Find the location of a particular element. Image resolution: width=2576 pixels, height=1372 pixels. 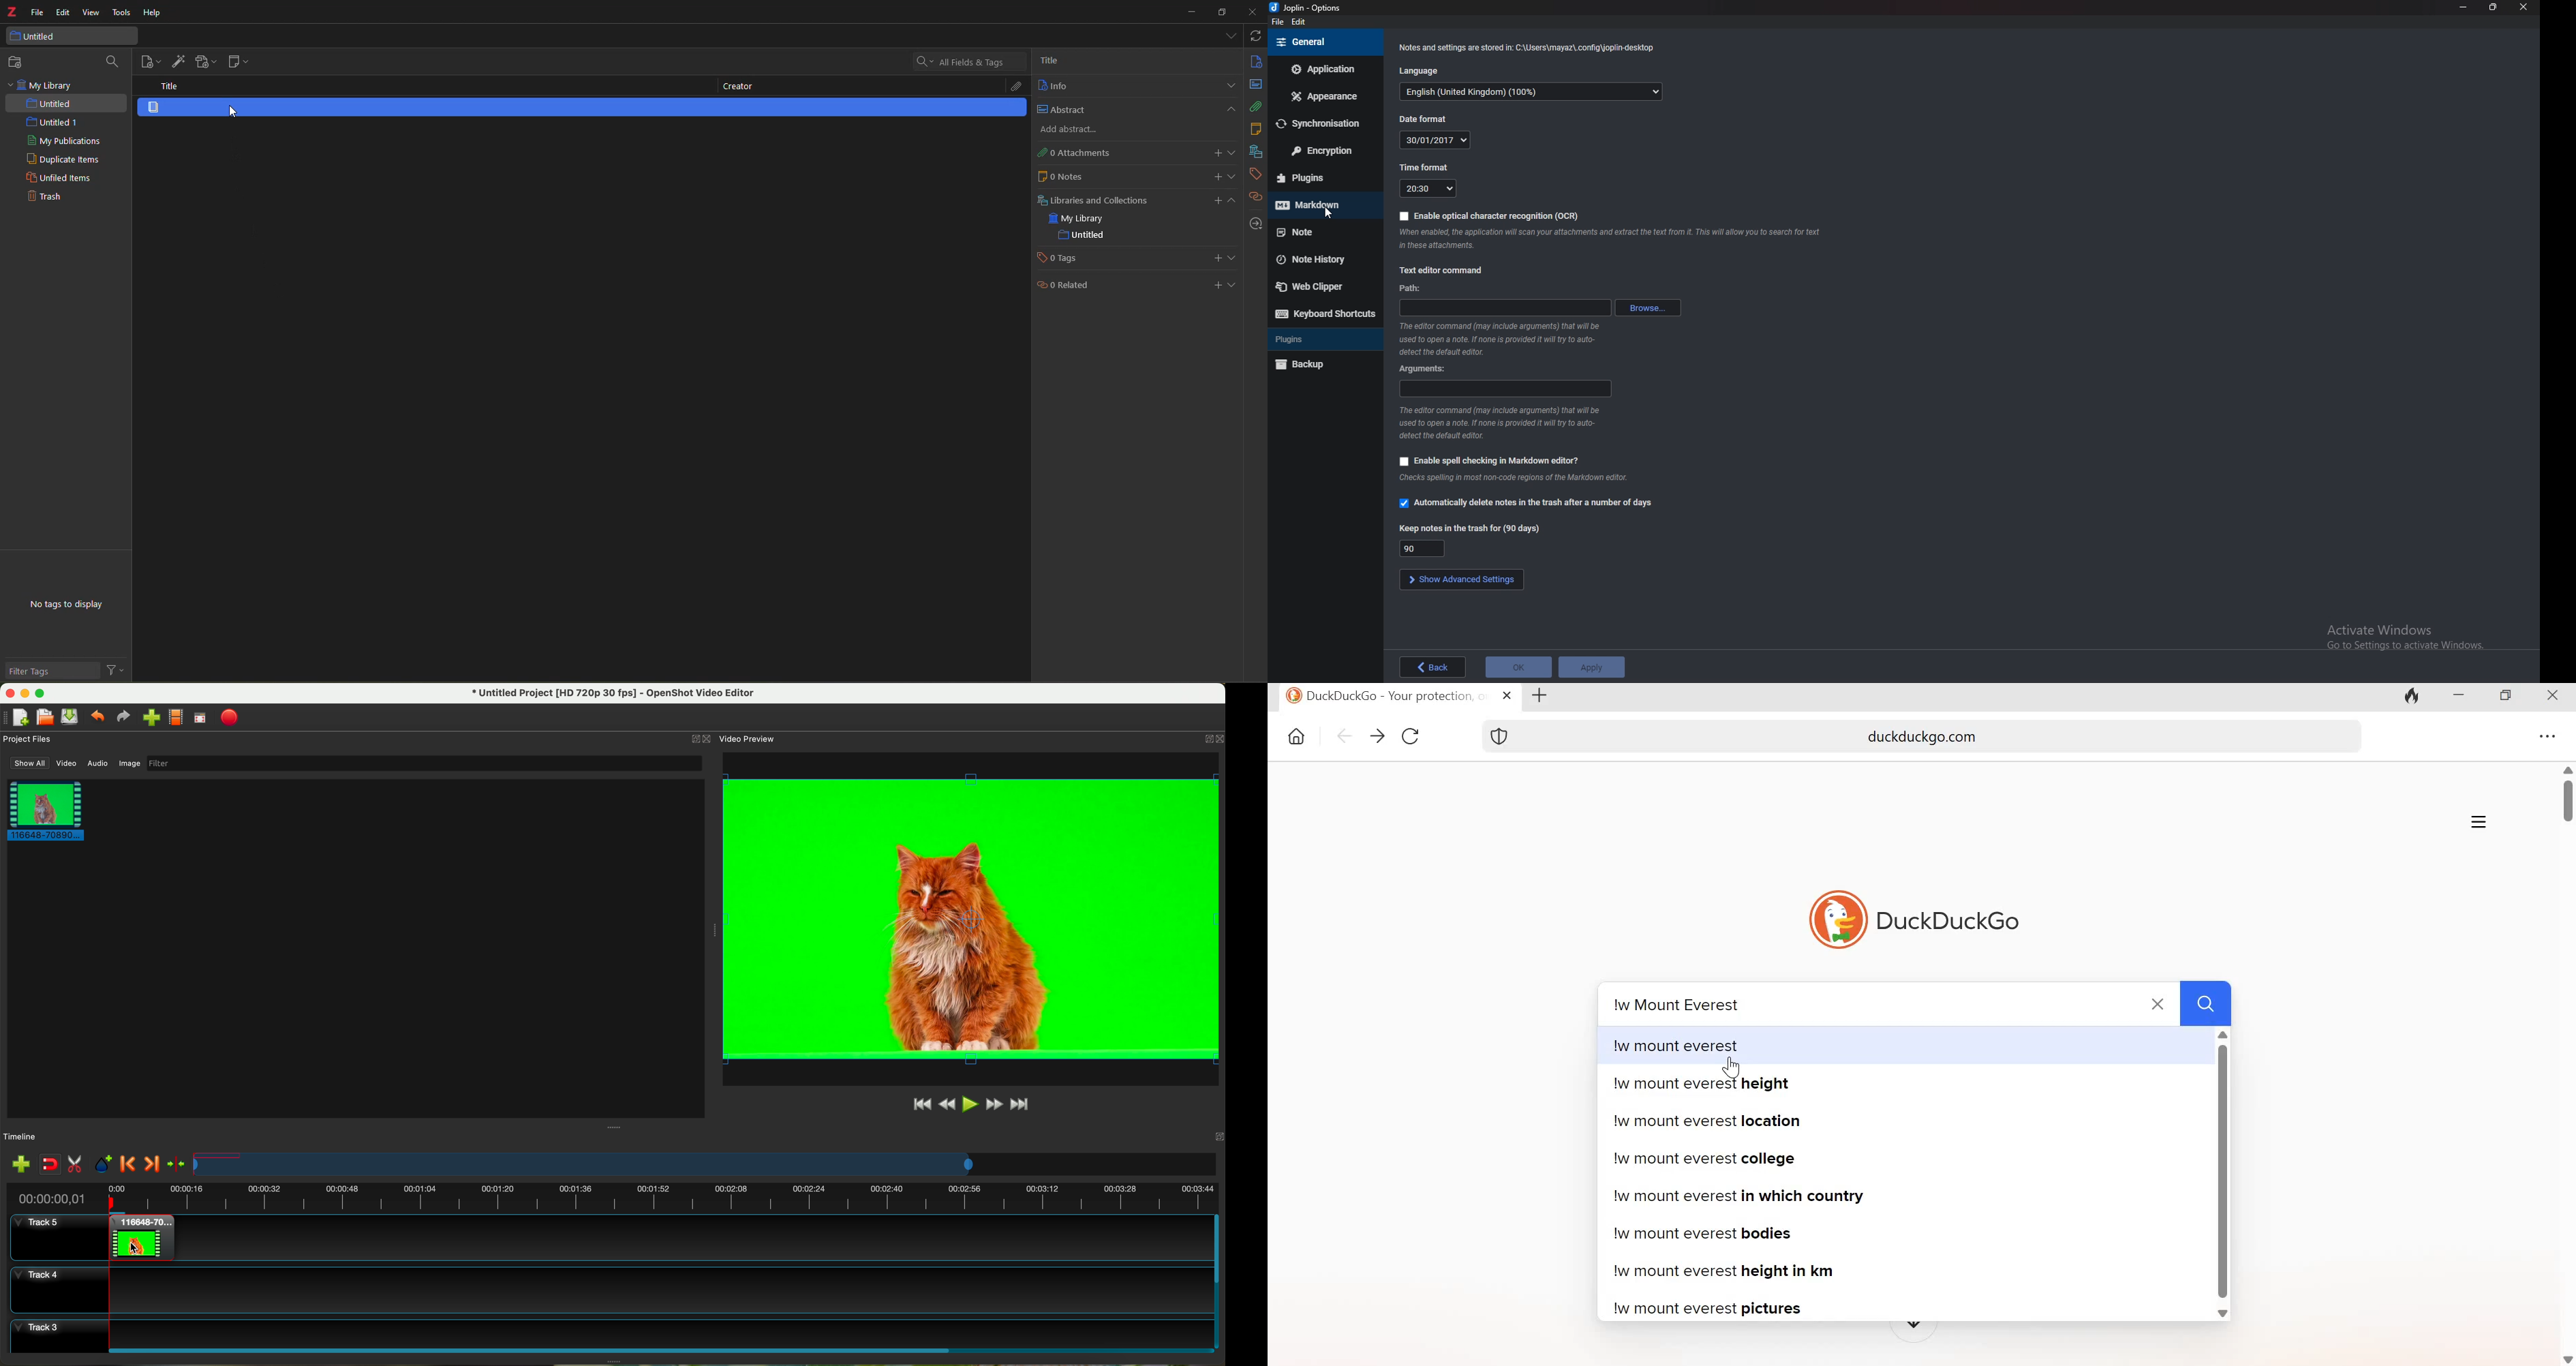

tools is located at coordinates (121, 13).